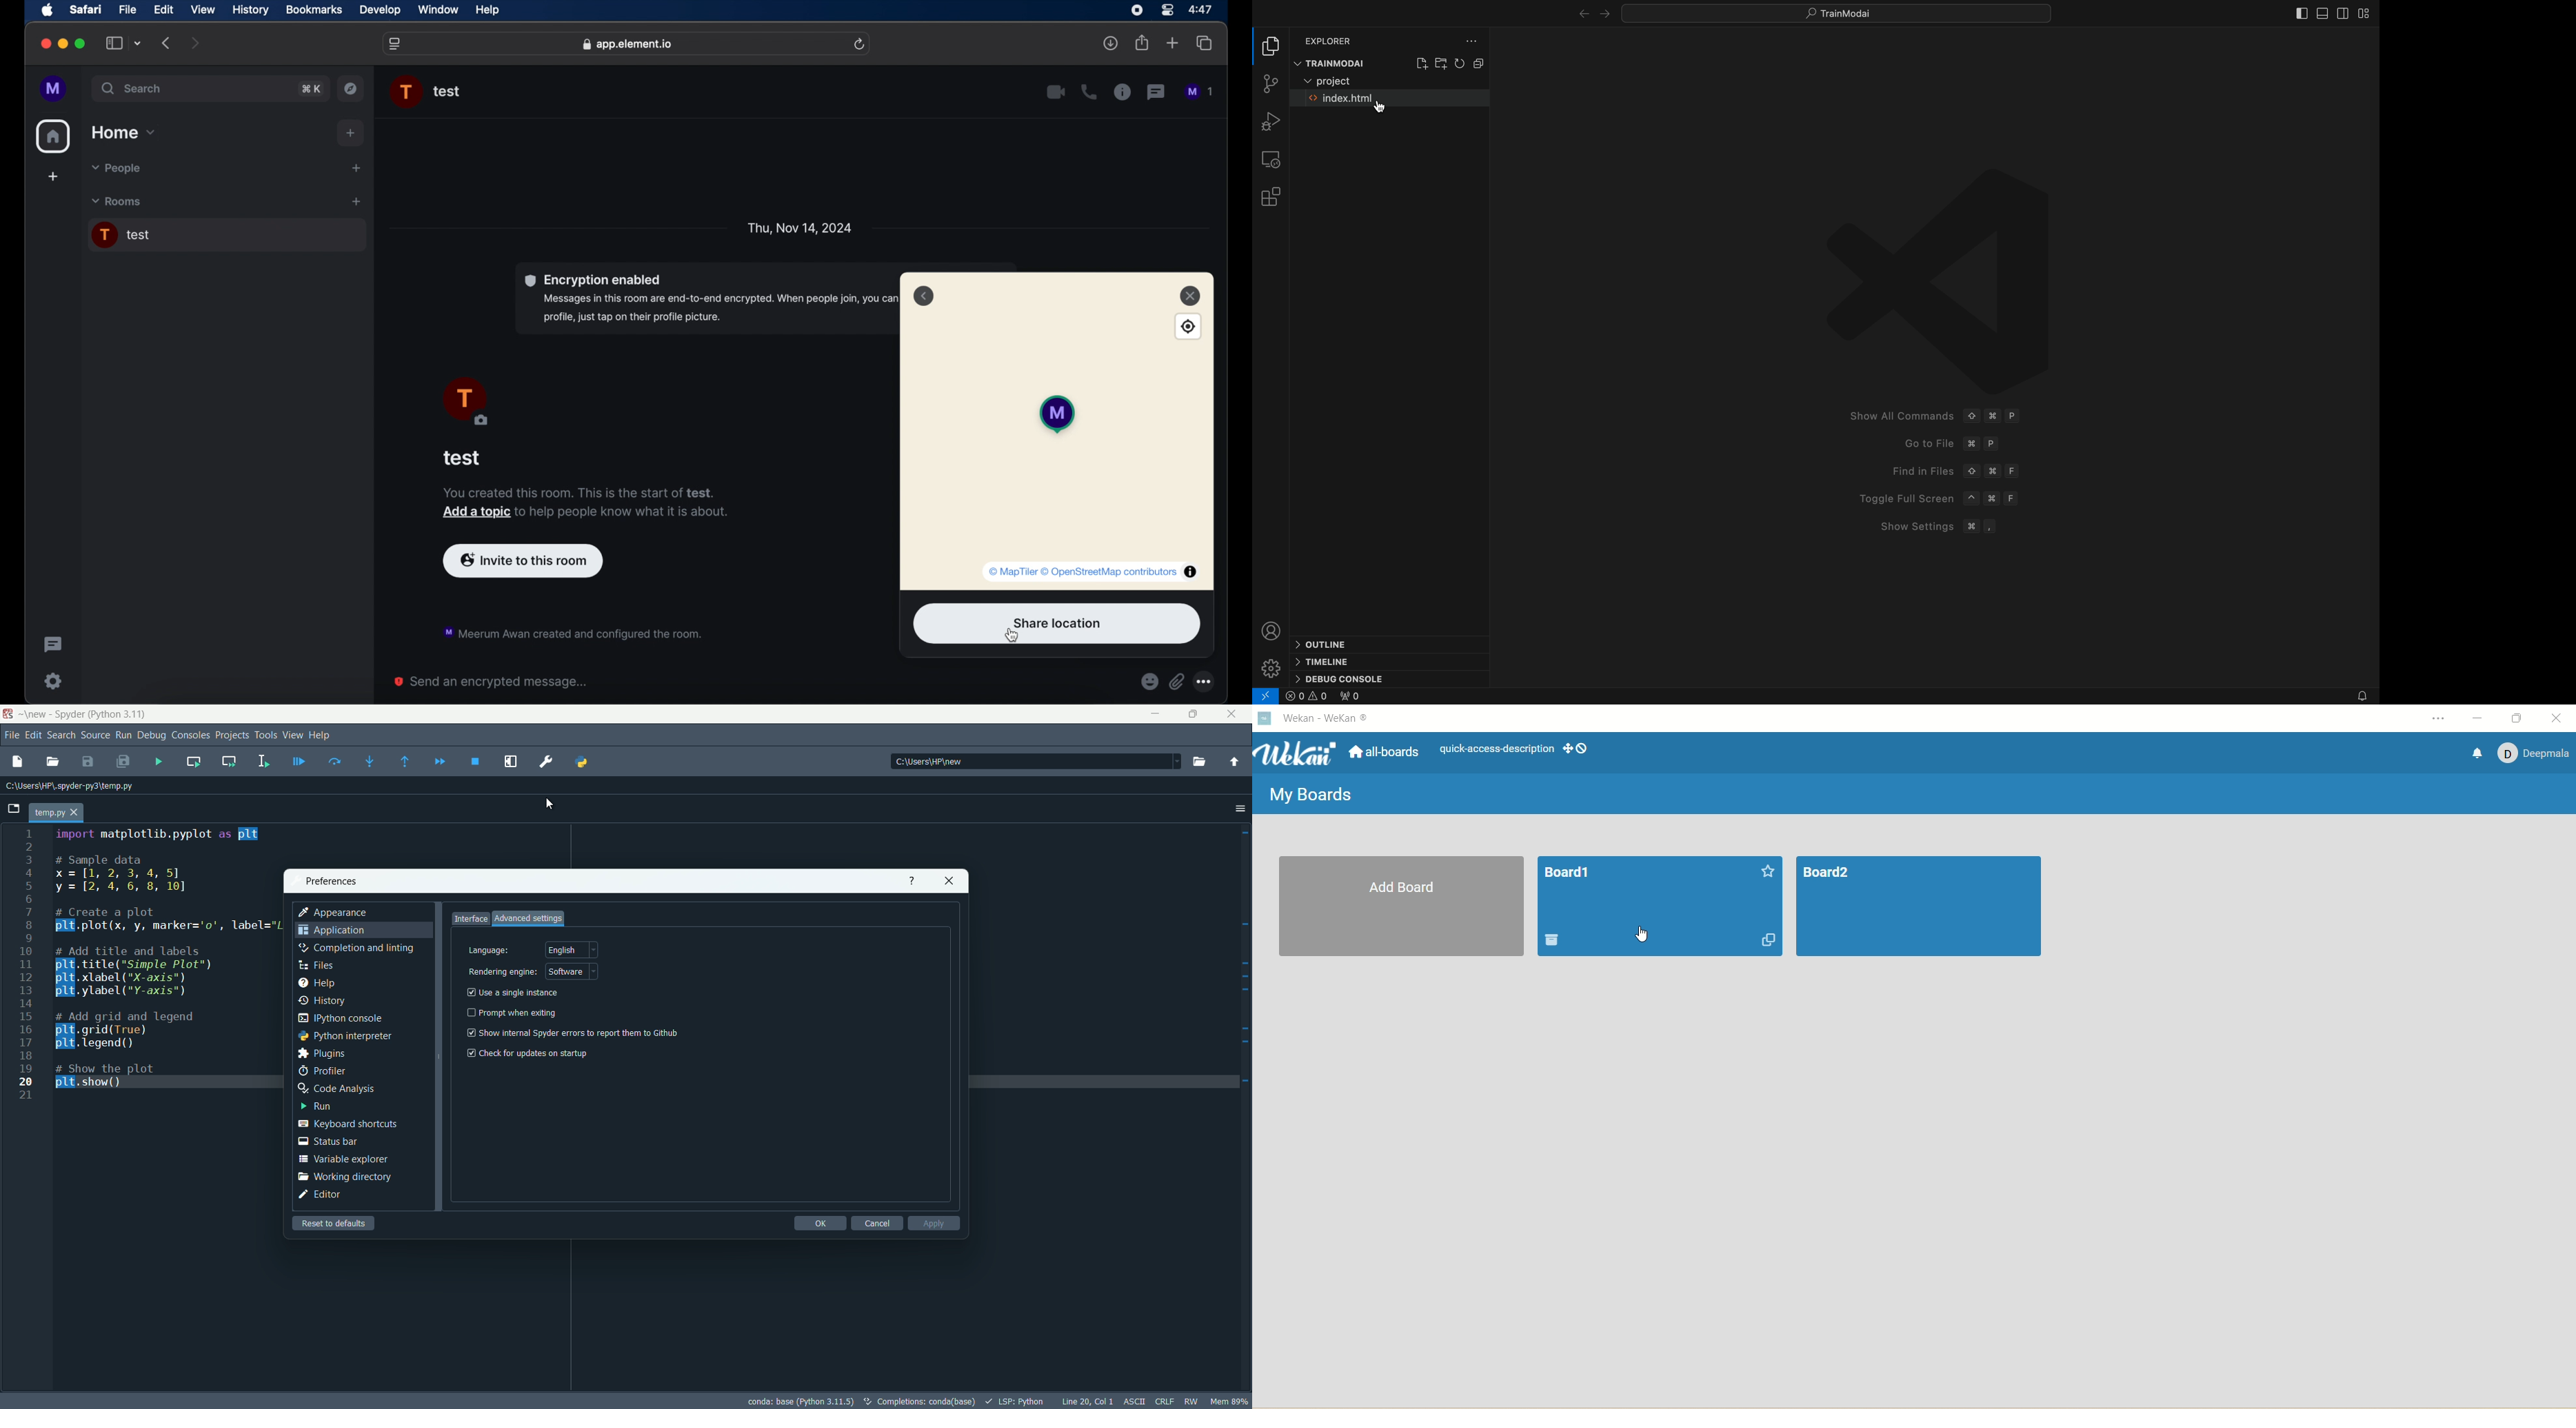  Describe the element at coordinates (1232, 1401) in the screenshot. I see `memory usage` at that location.